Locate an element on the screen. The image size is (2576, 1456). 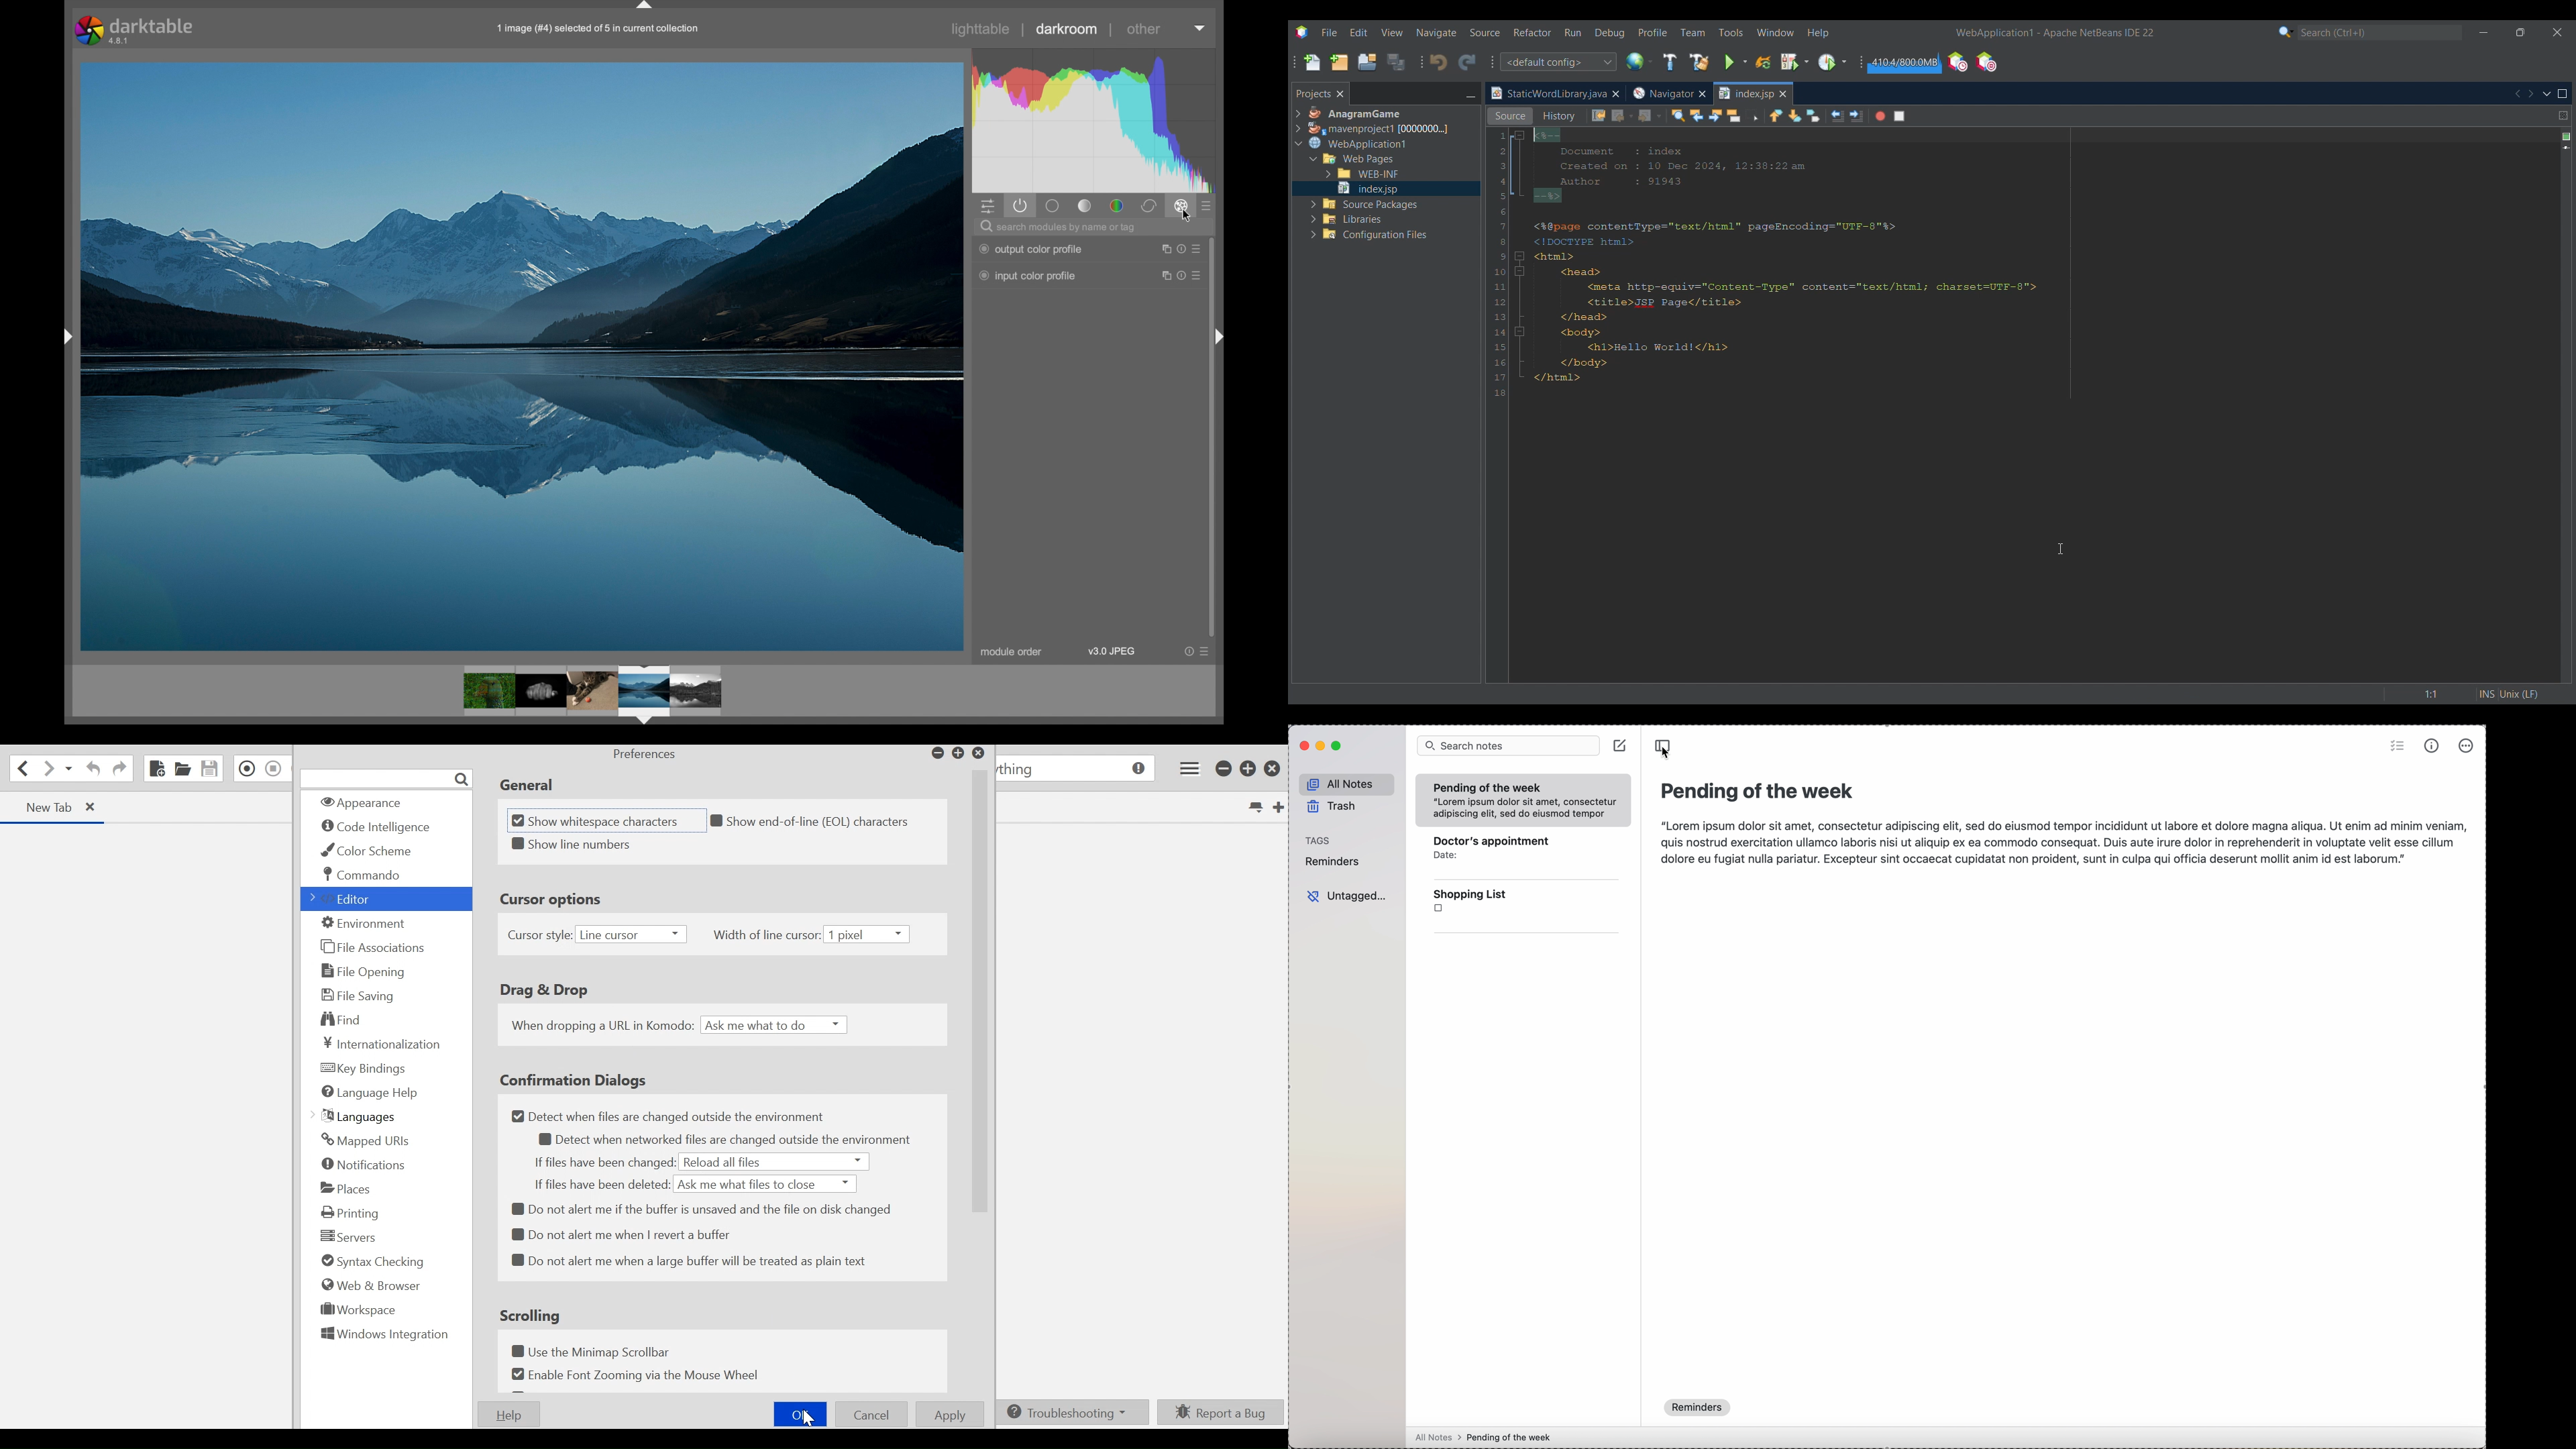
 Do not alert me when I revert a buffer is located at coordinates (631, 1236).